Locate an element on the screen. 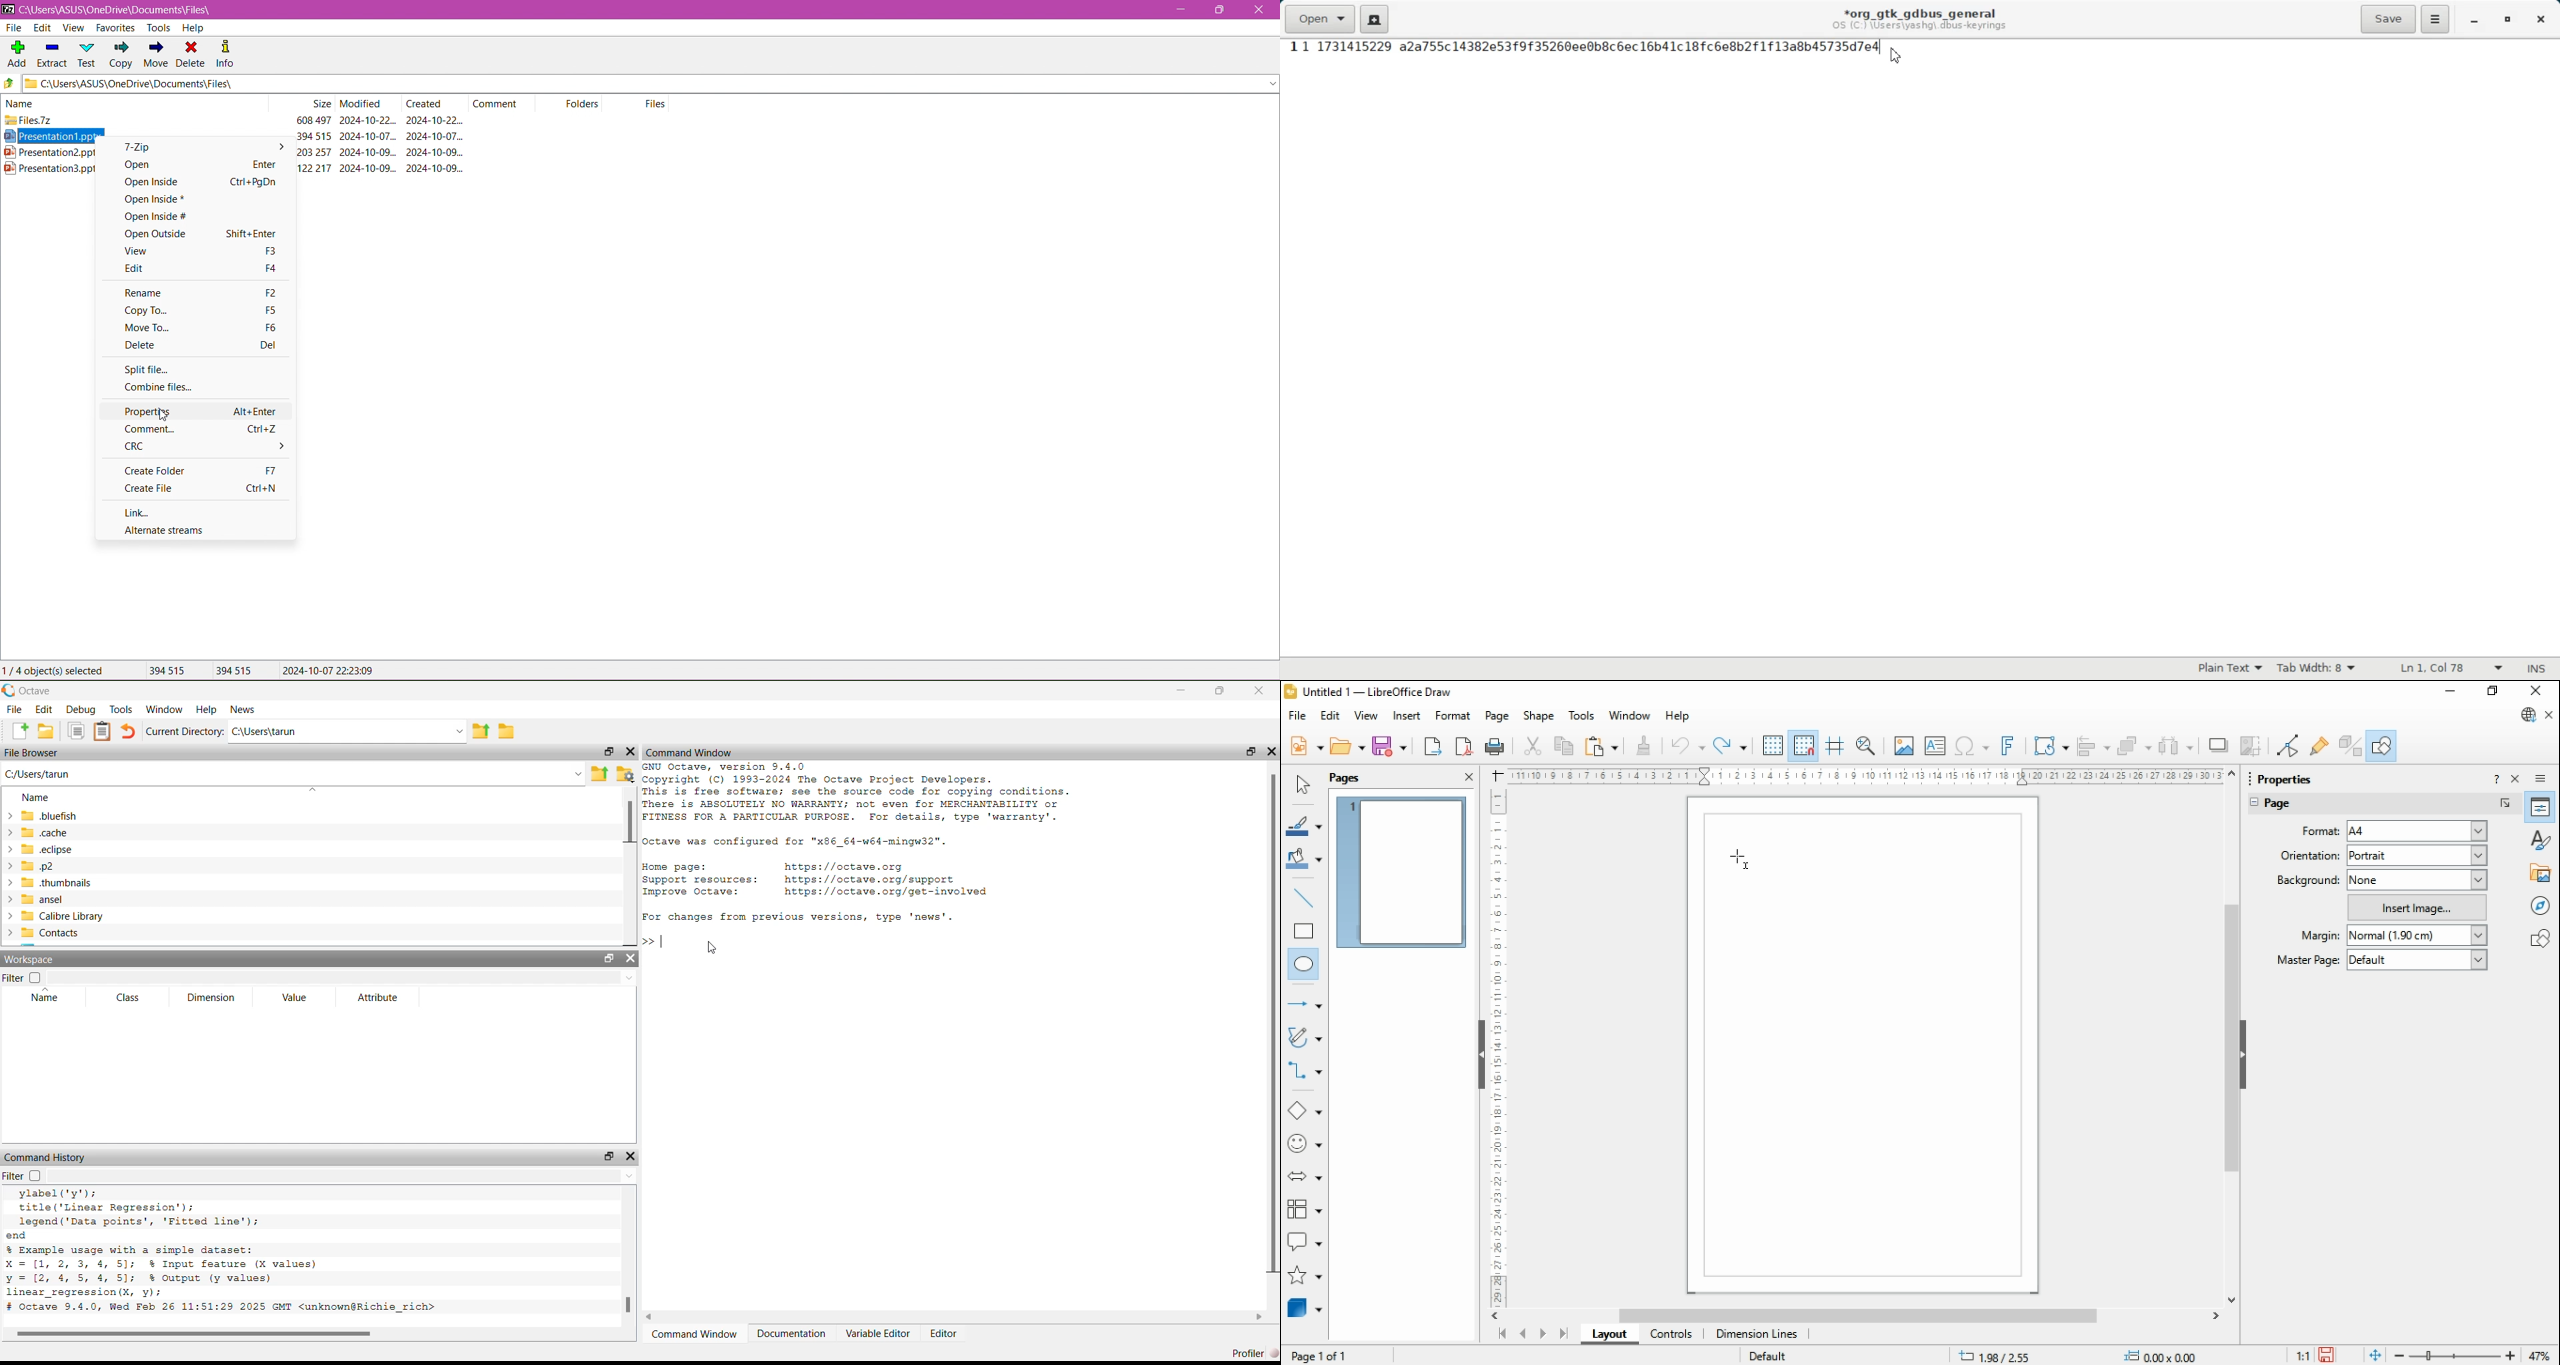  navigator is located at coordinates (2542, 905).